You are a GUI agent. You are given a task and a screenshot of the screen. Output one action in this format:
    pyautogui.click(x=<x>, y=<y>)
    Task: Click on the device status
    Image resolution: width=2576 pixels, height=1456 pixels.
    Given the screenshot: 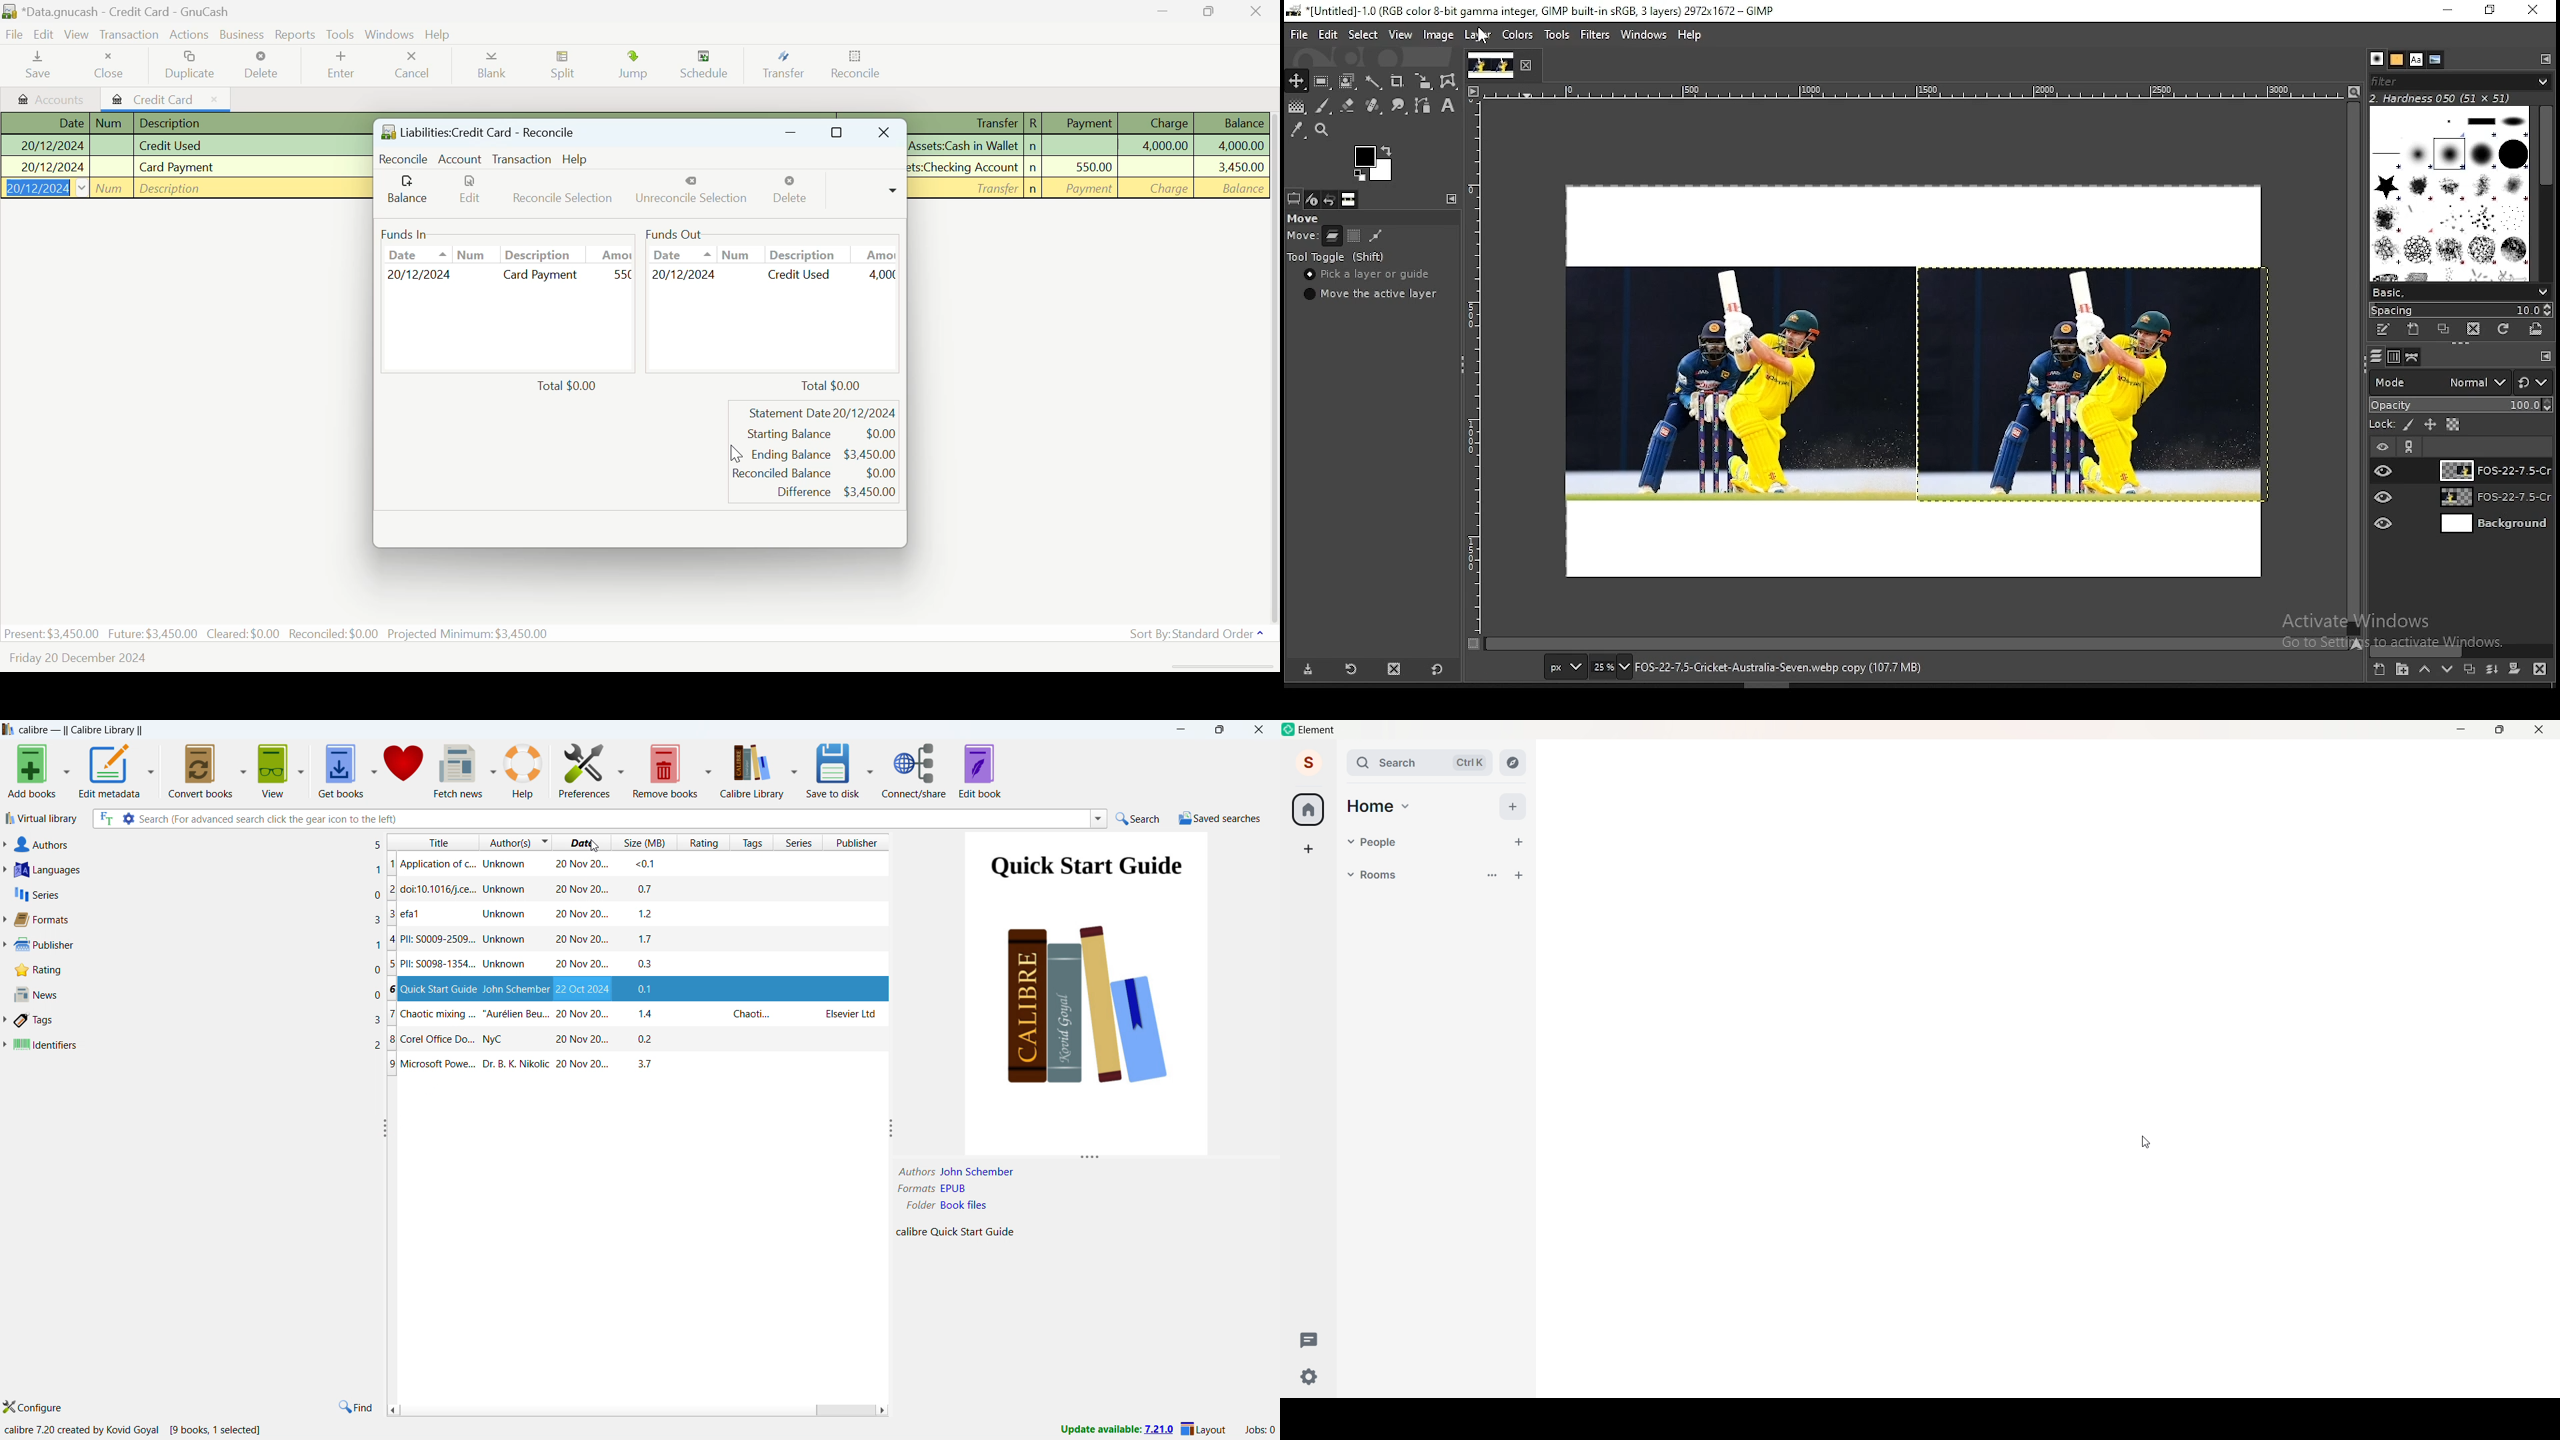 What is the action you would take?
    pyautogui.click(x=1313, y=199)
    